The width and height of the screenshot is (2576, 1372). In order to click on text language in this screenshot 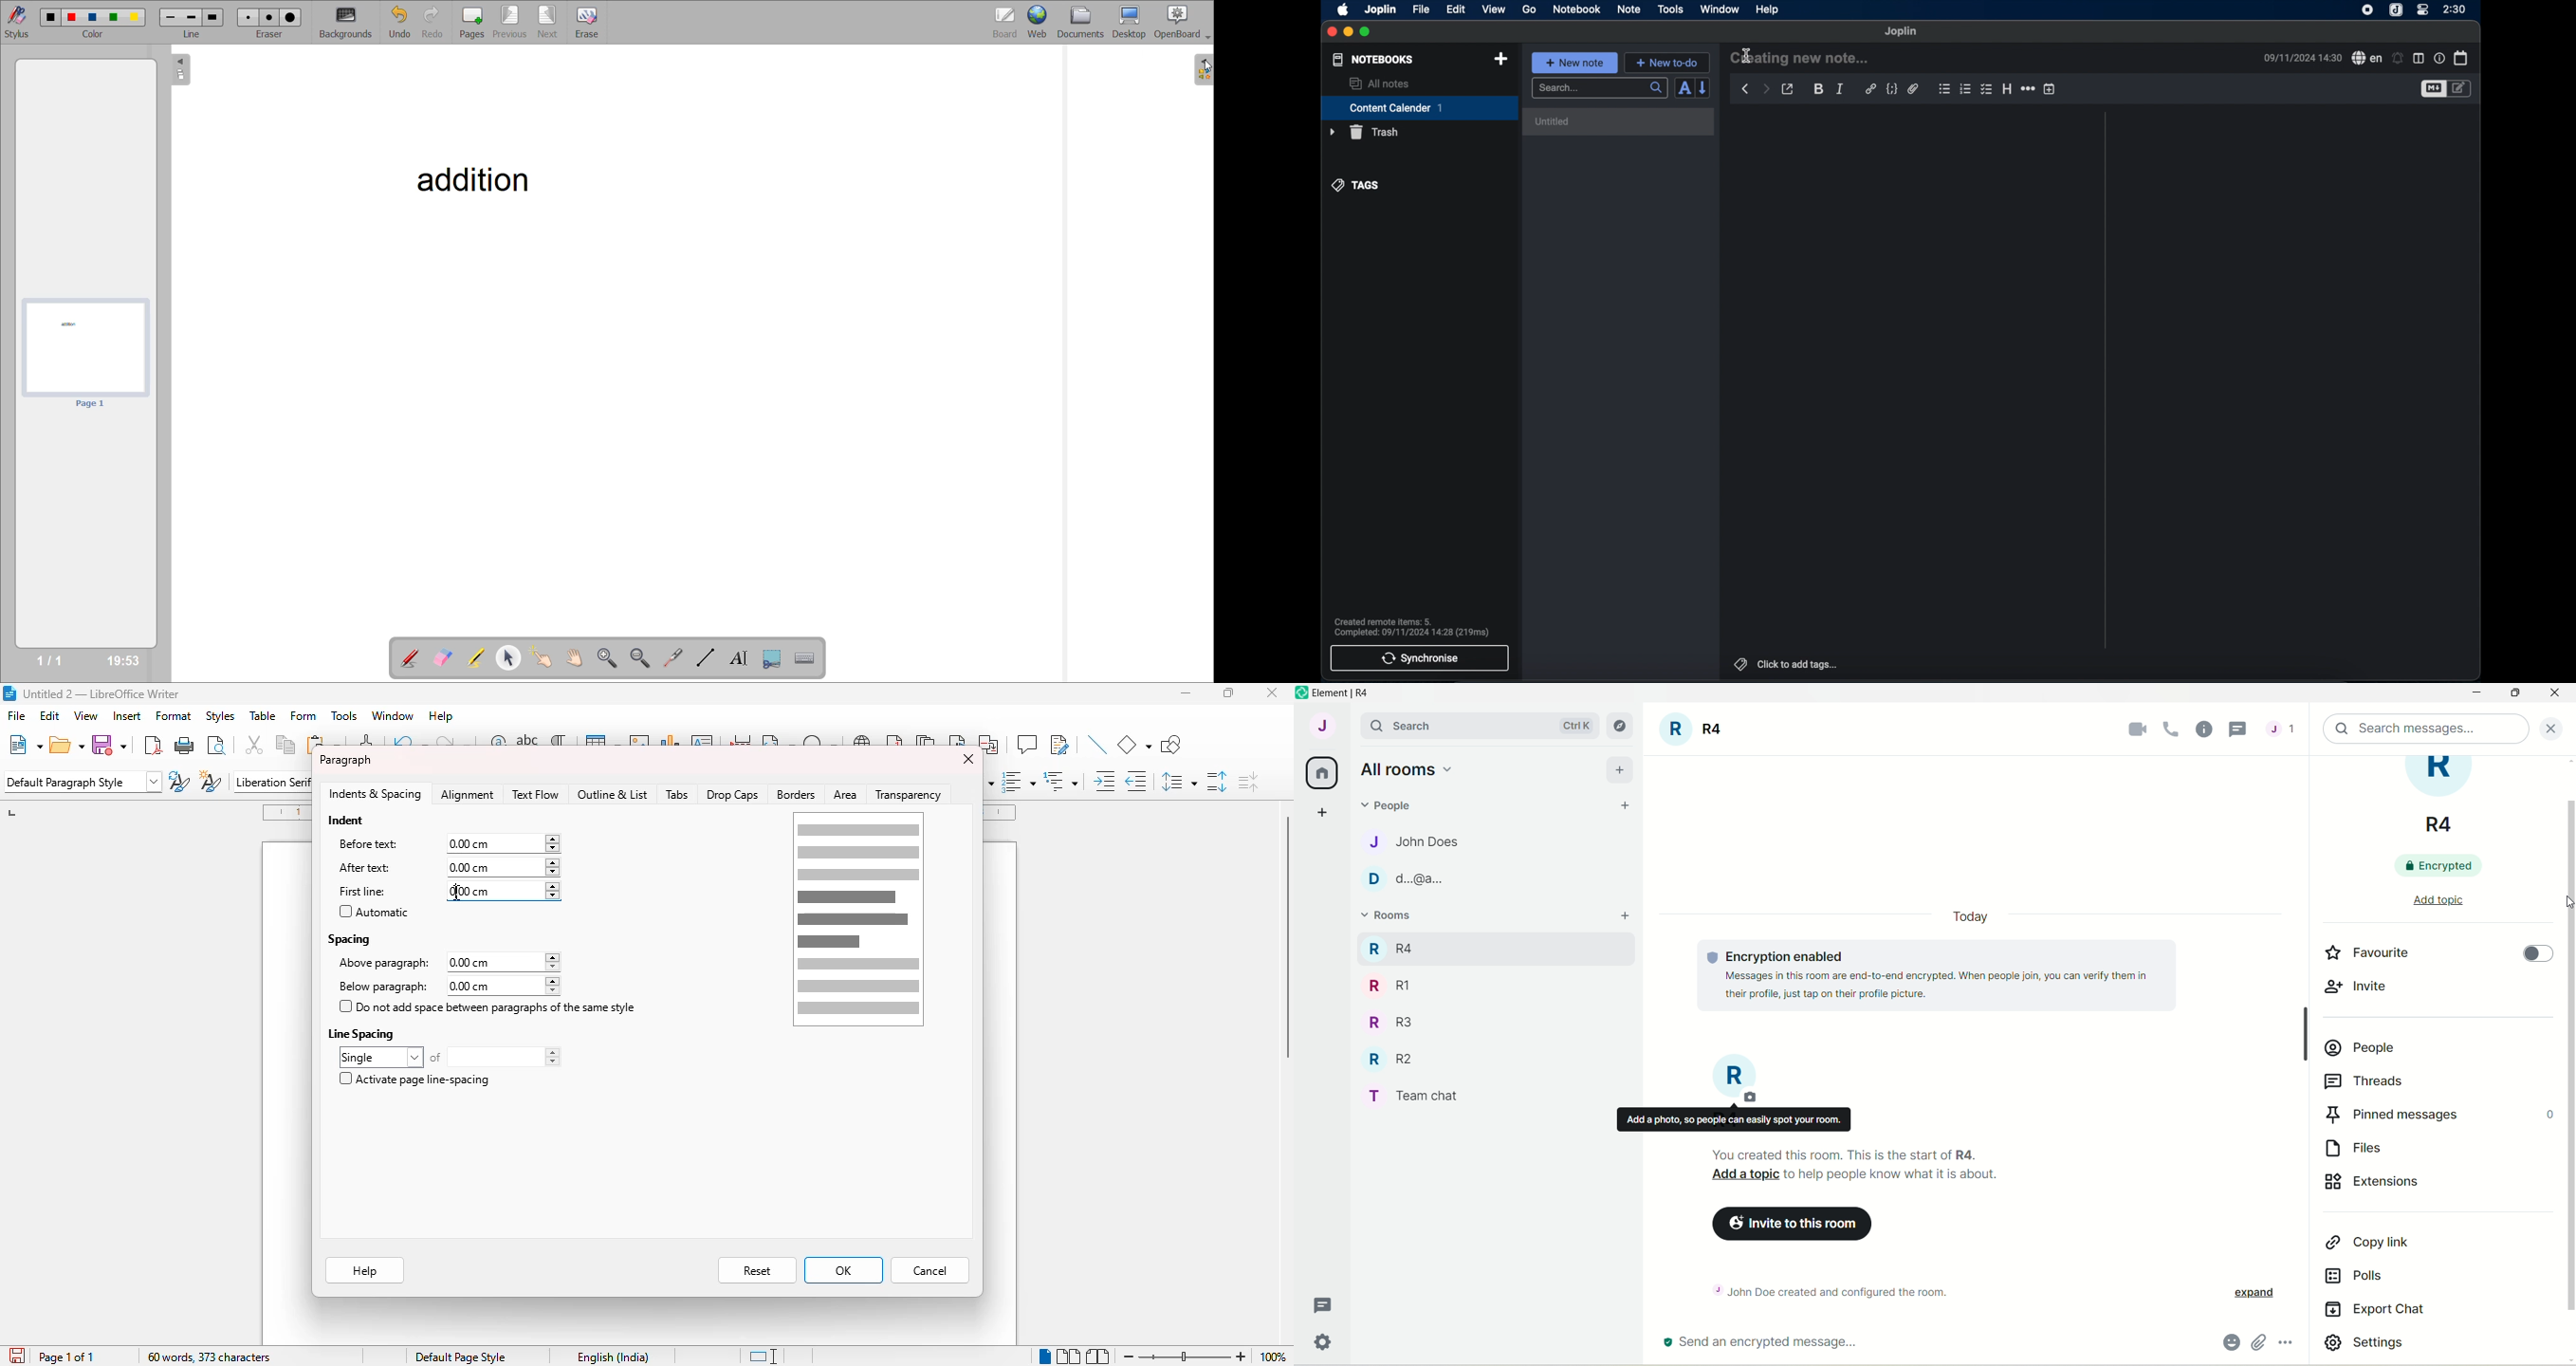, I will do `click(615, 1357)`.